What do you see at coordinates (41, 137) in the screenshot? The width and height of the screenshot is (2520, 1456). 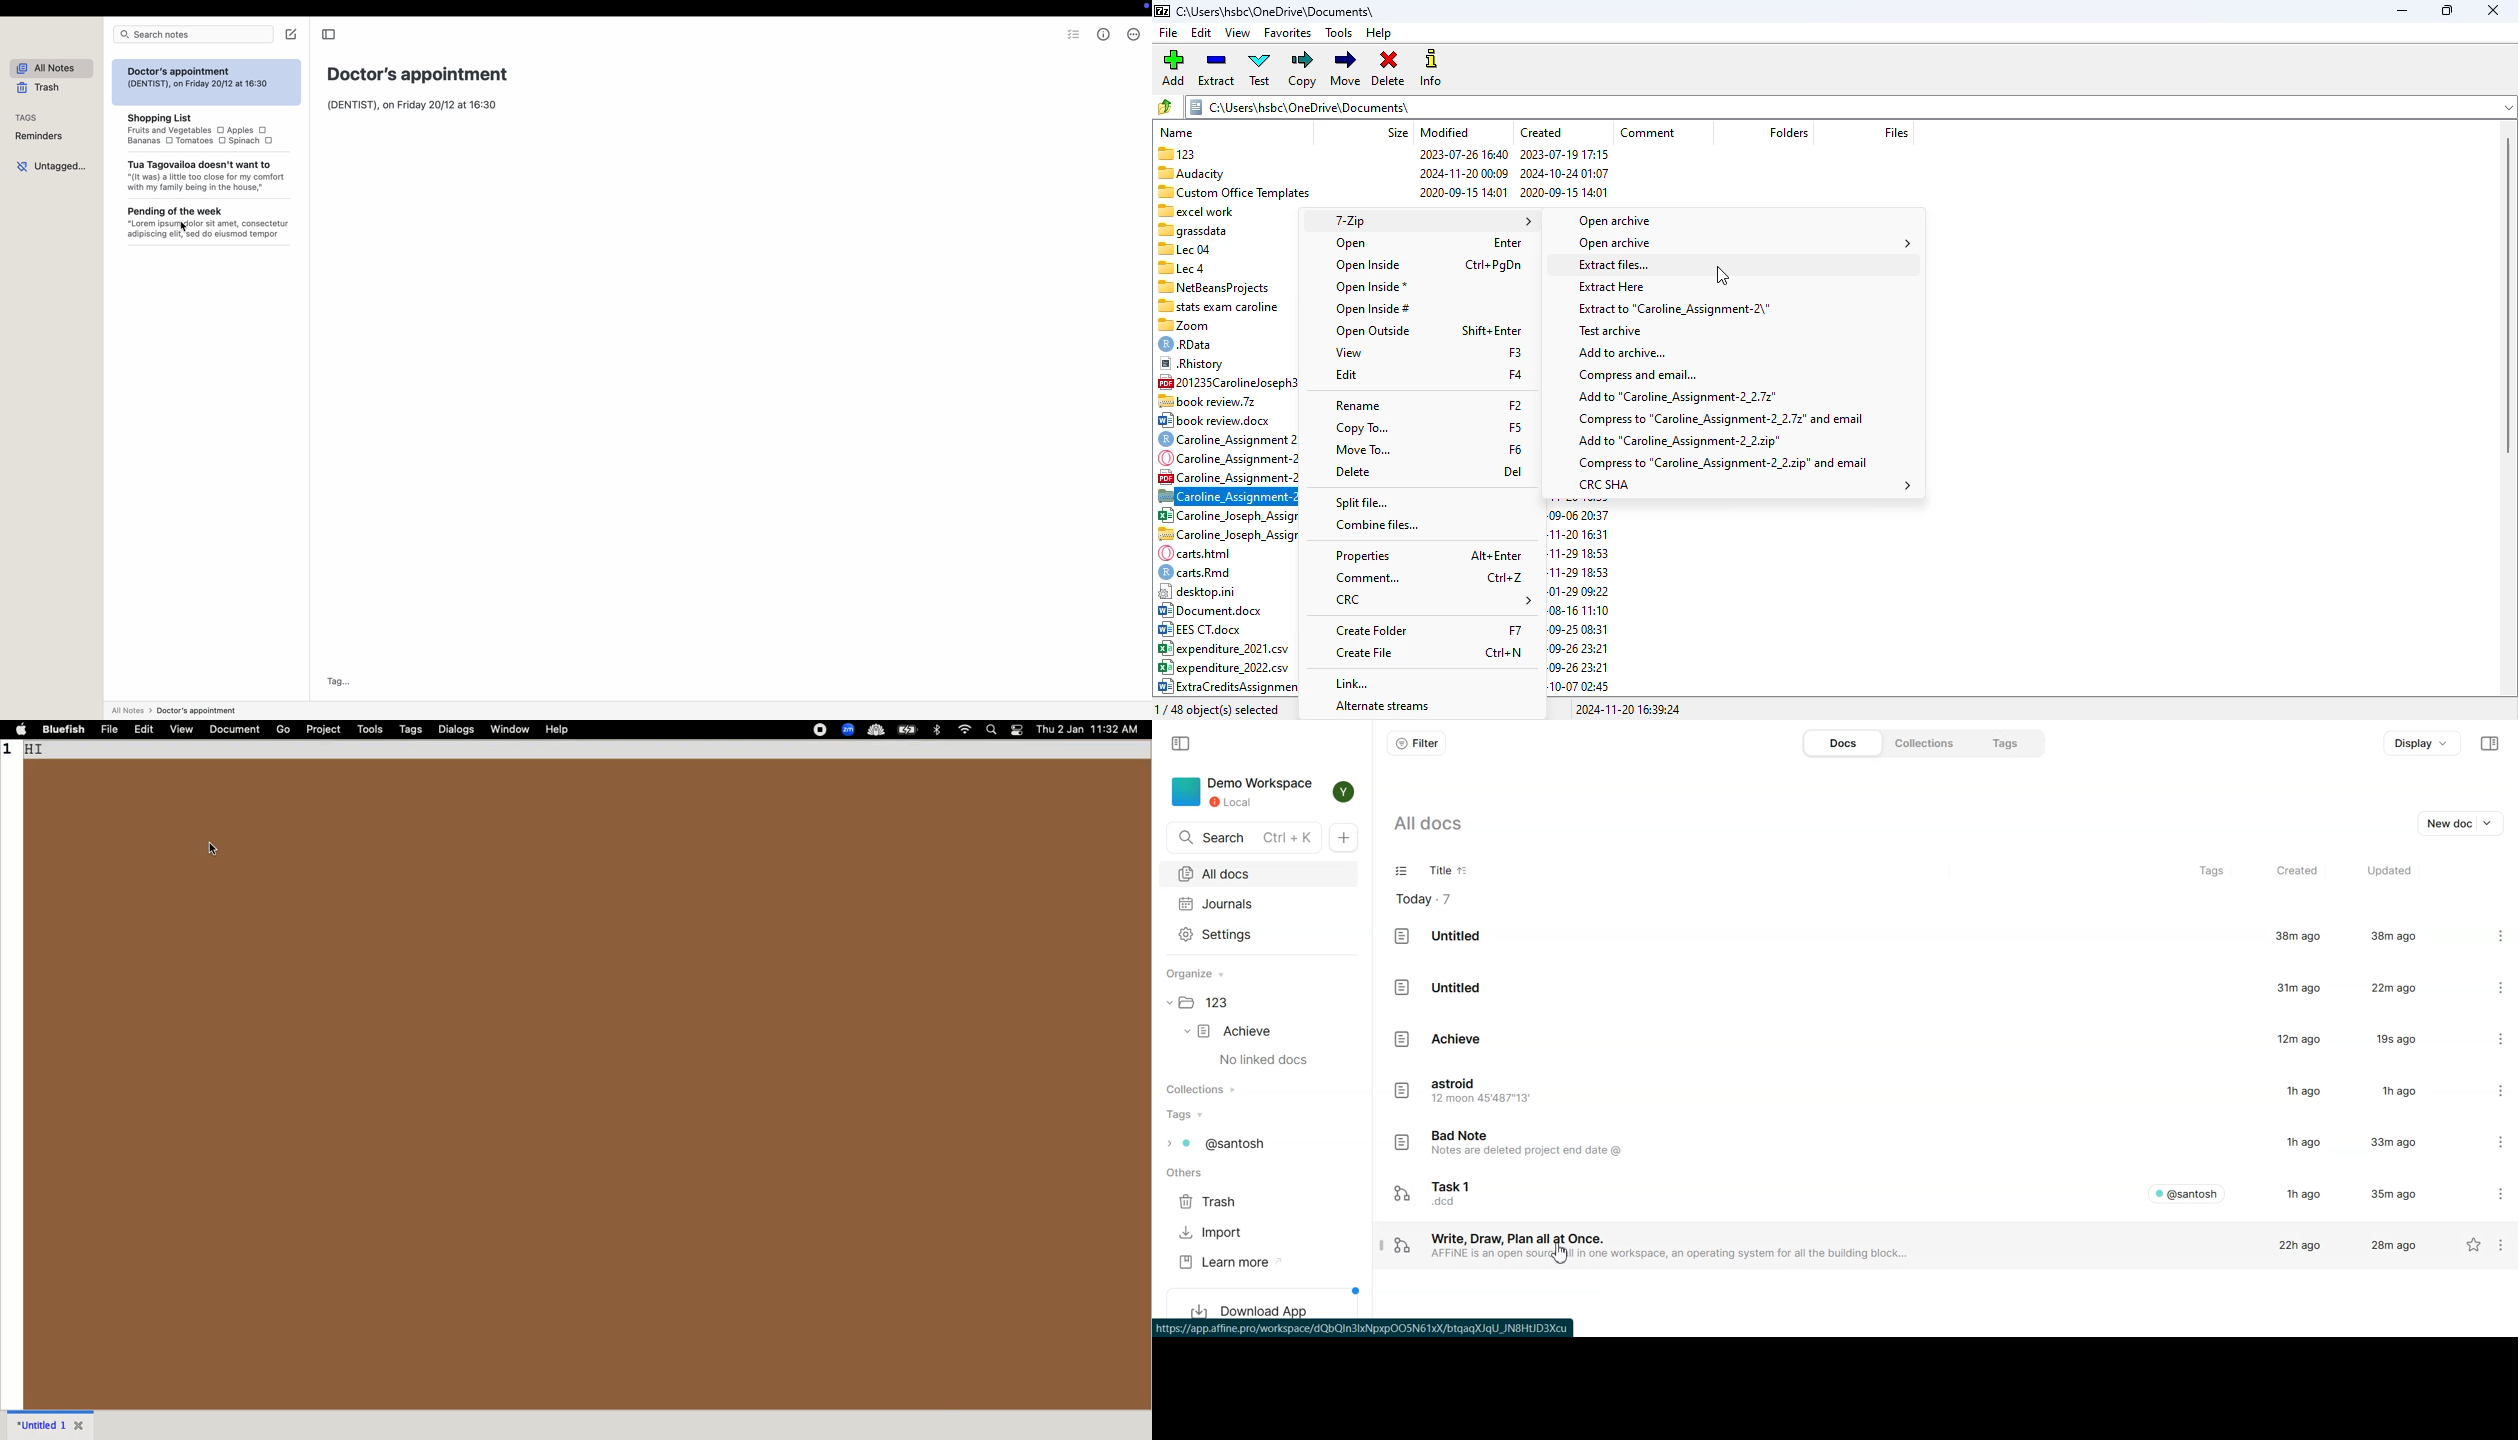 I see `reminders` at bounding box center [41, 137].